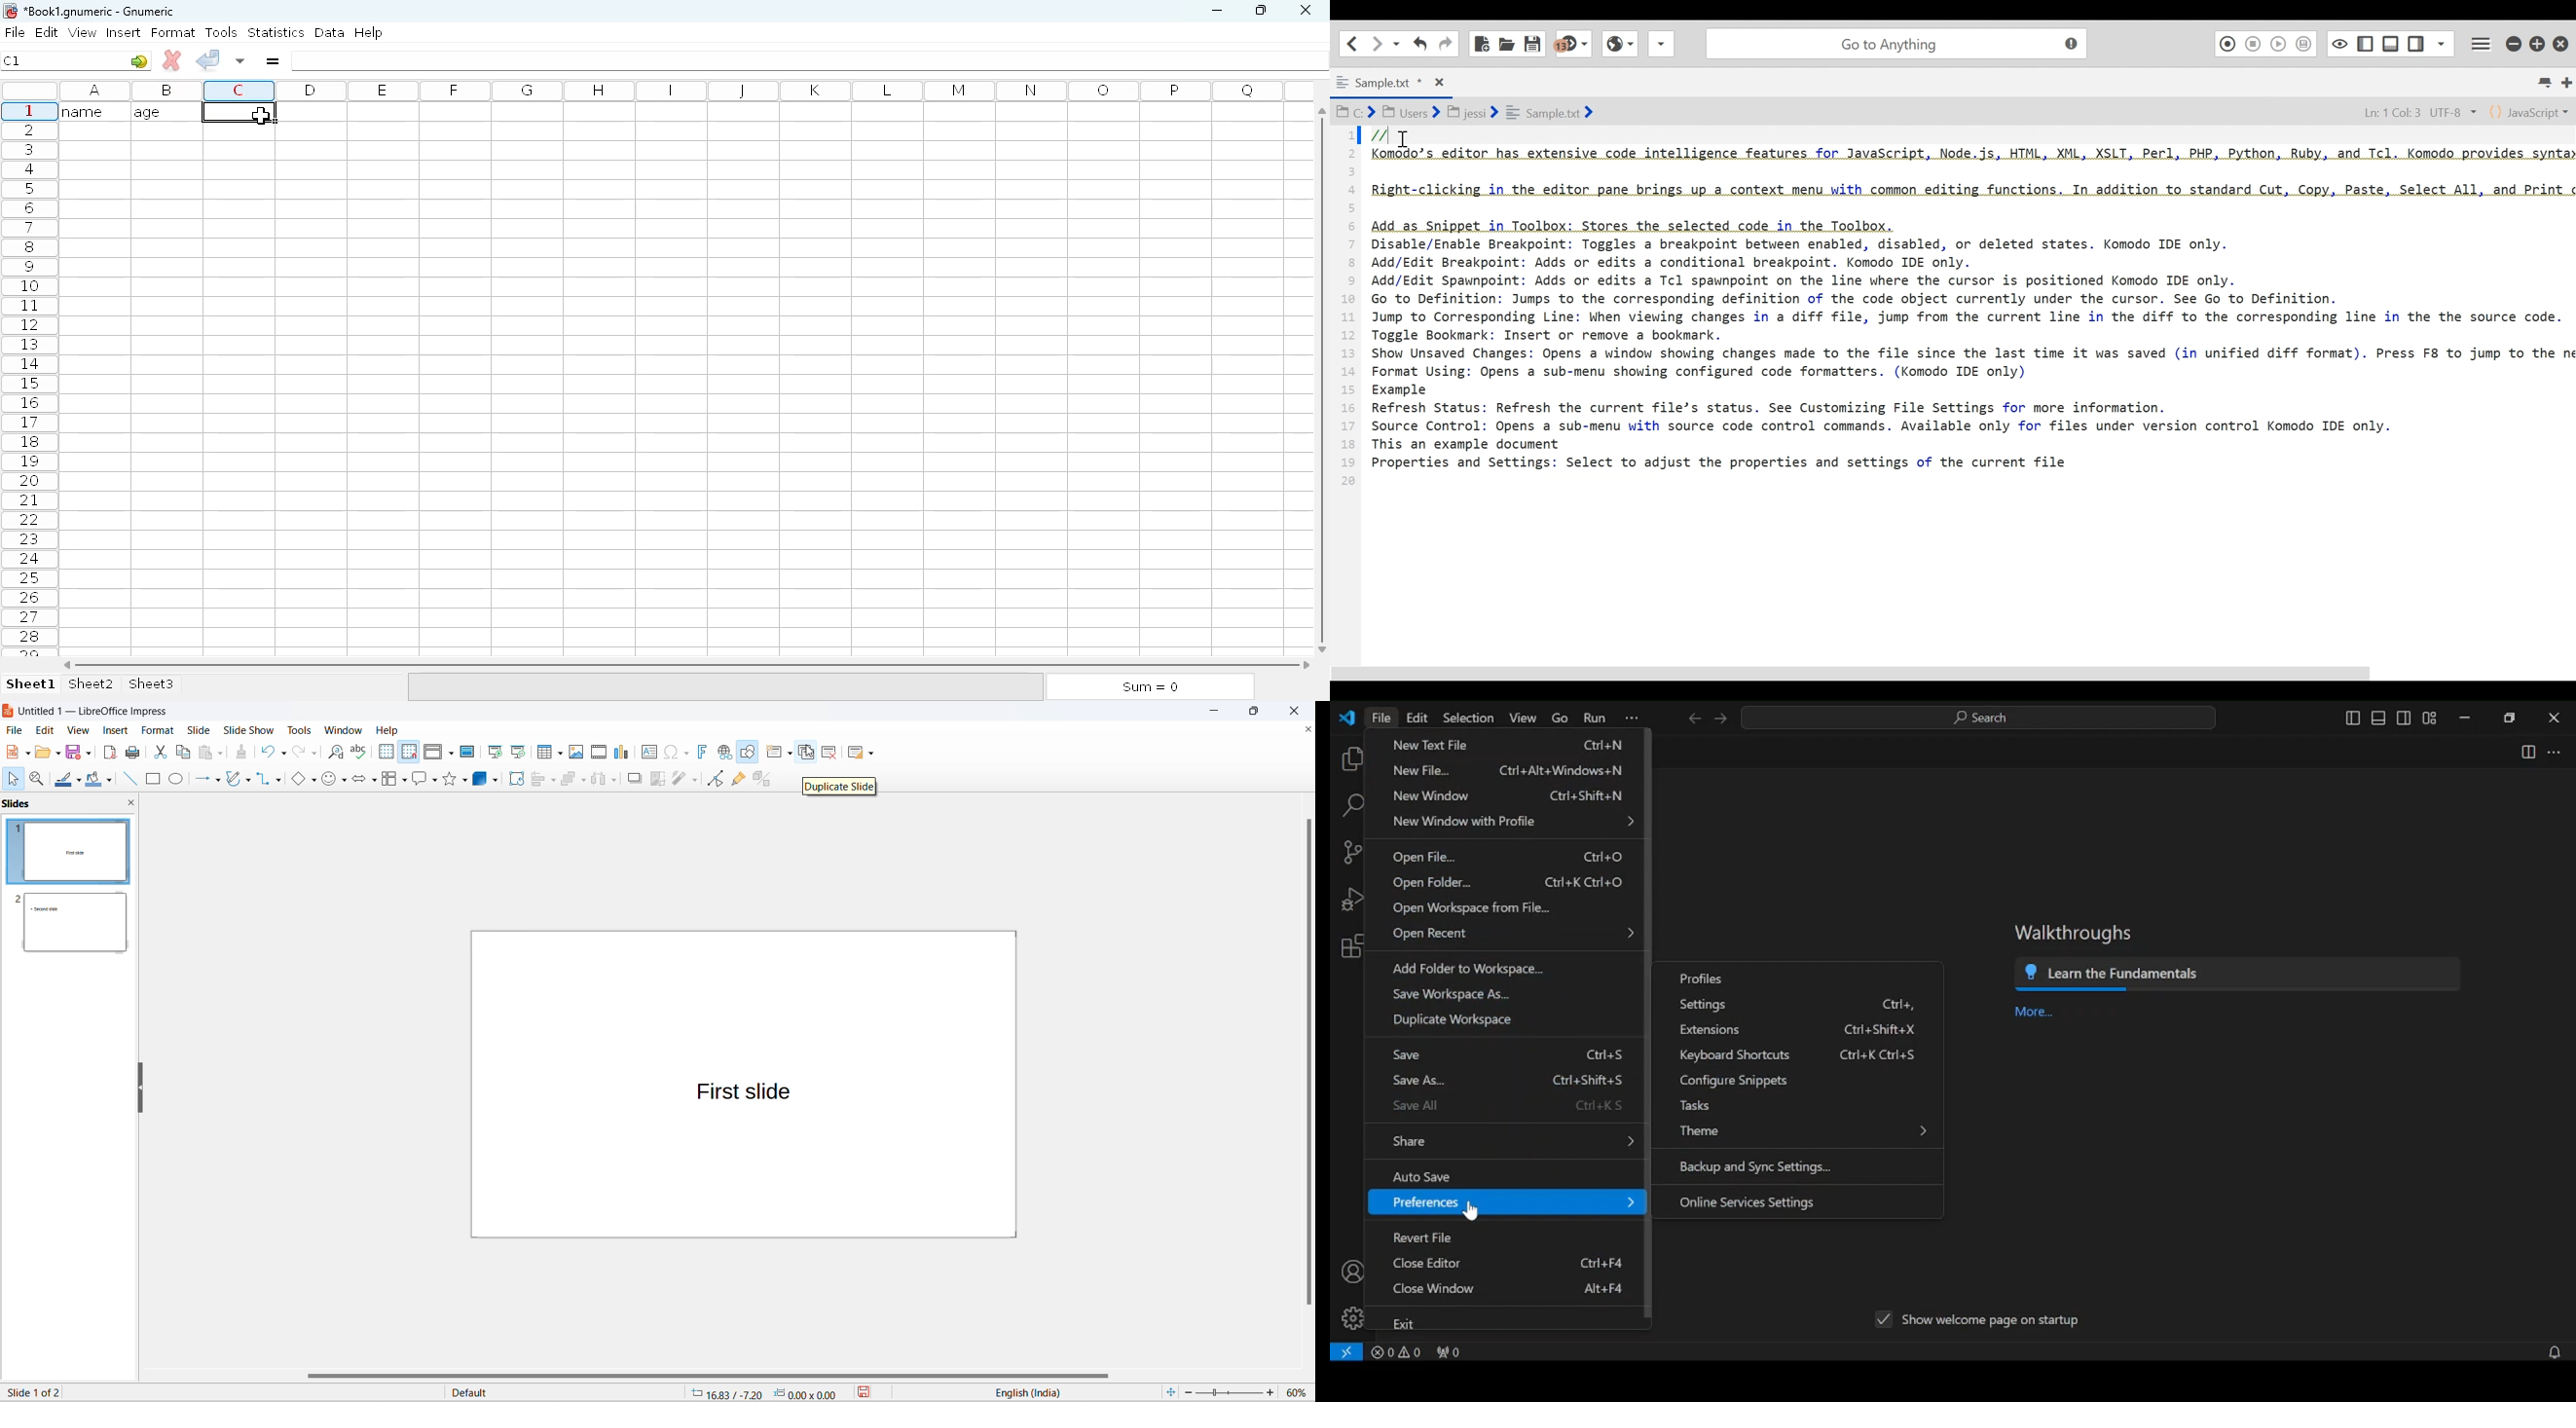  I want to click on horizontal scroll bar, so click(712, 1375).